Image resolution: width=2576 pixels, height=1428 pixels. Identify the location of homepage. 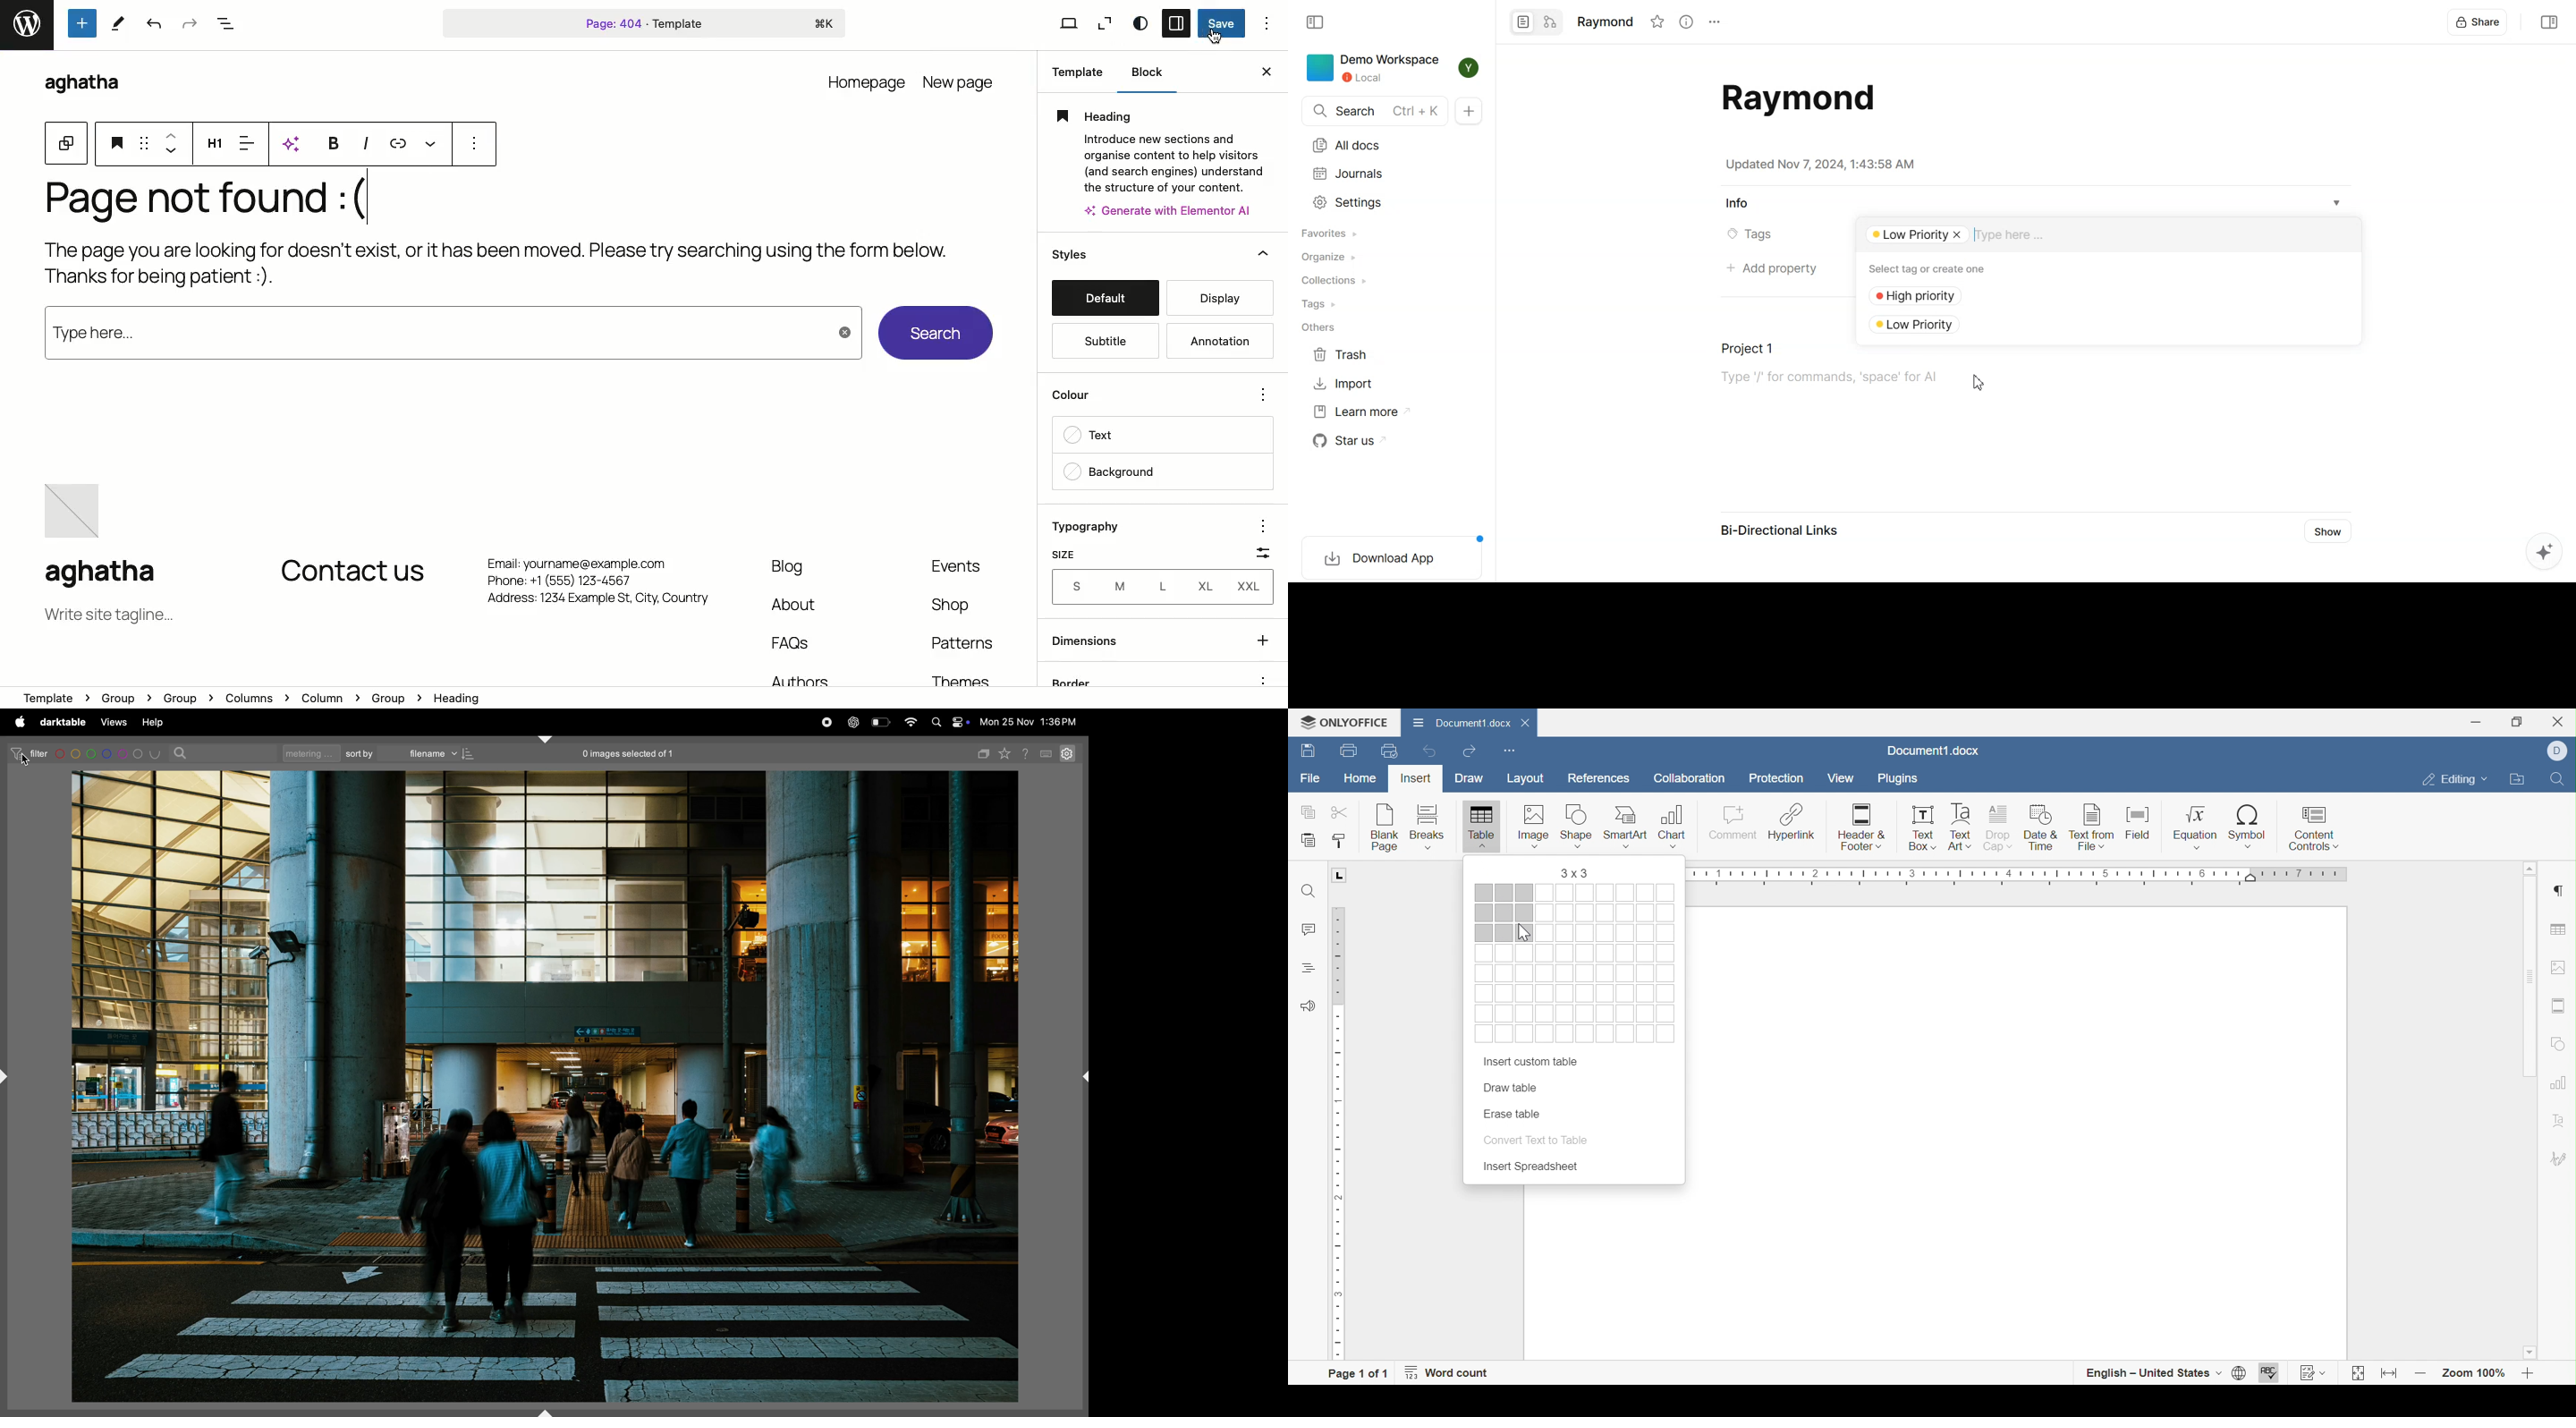
(868, 81).